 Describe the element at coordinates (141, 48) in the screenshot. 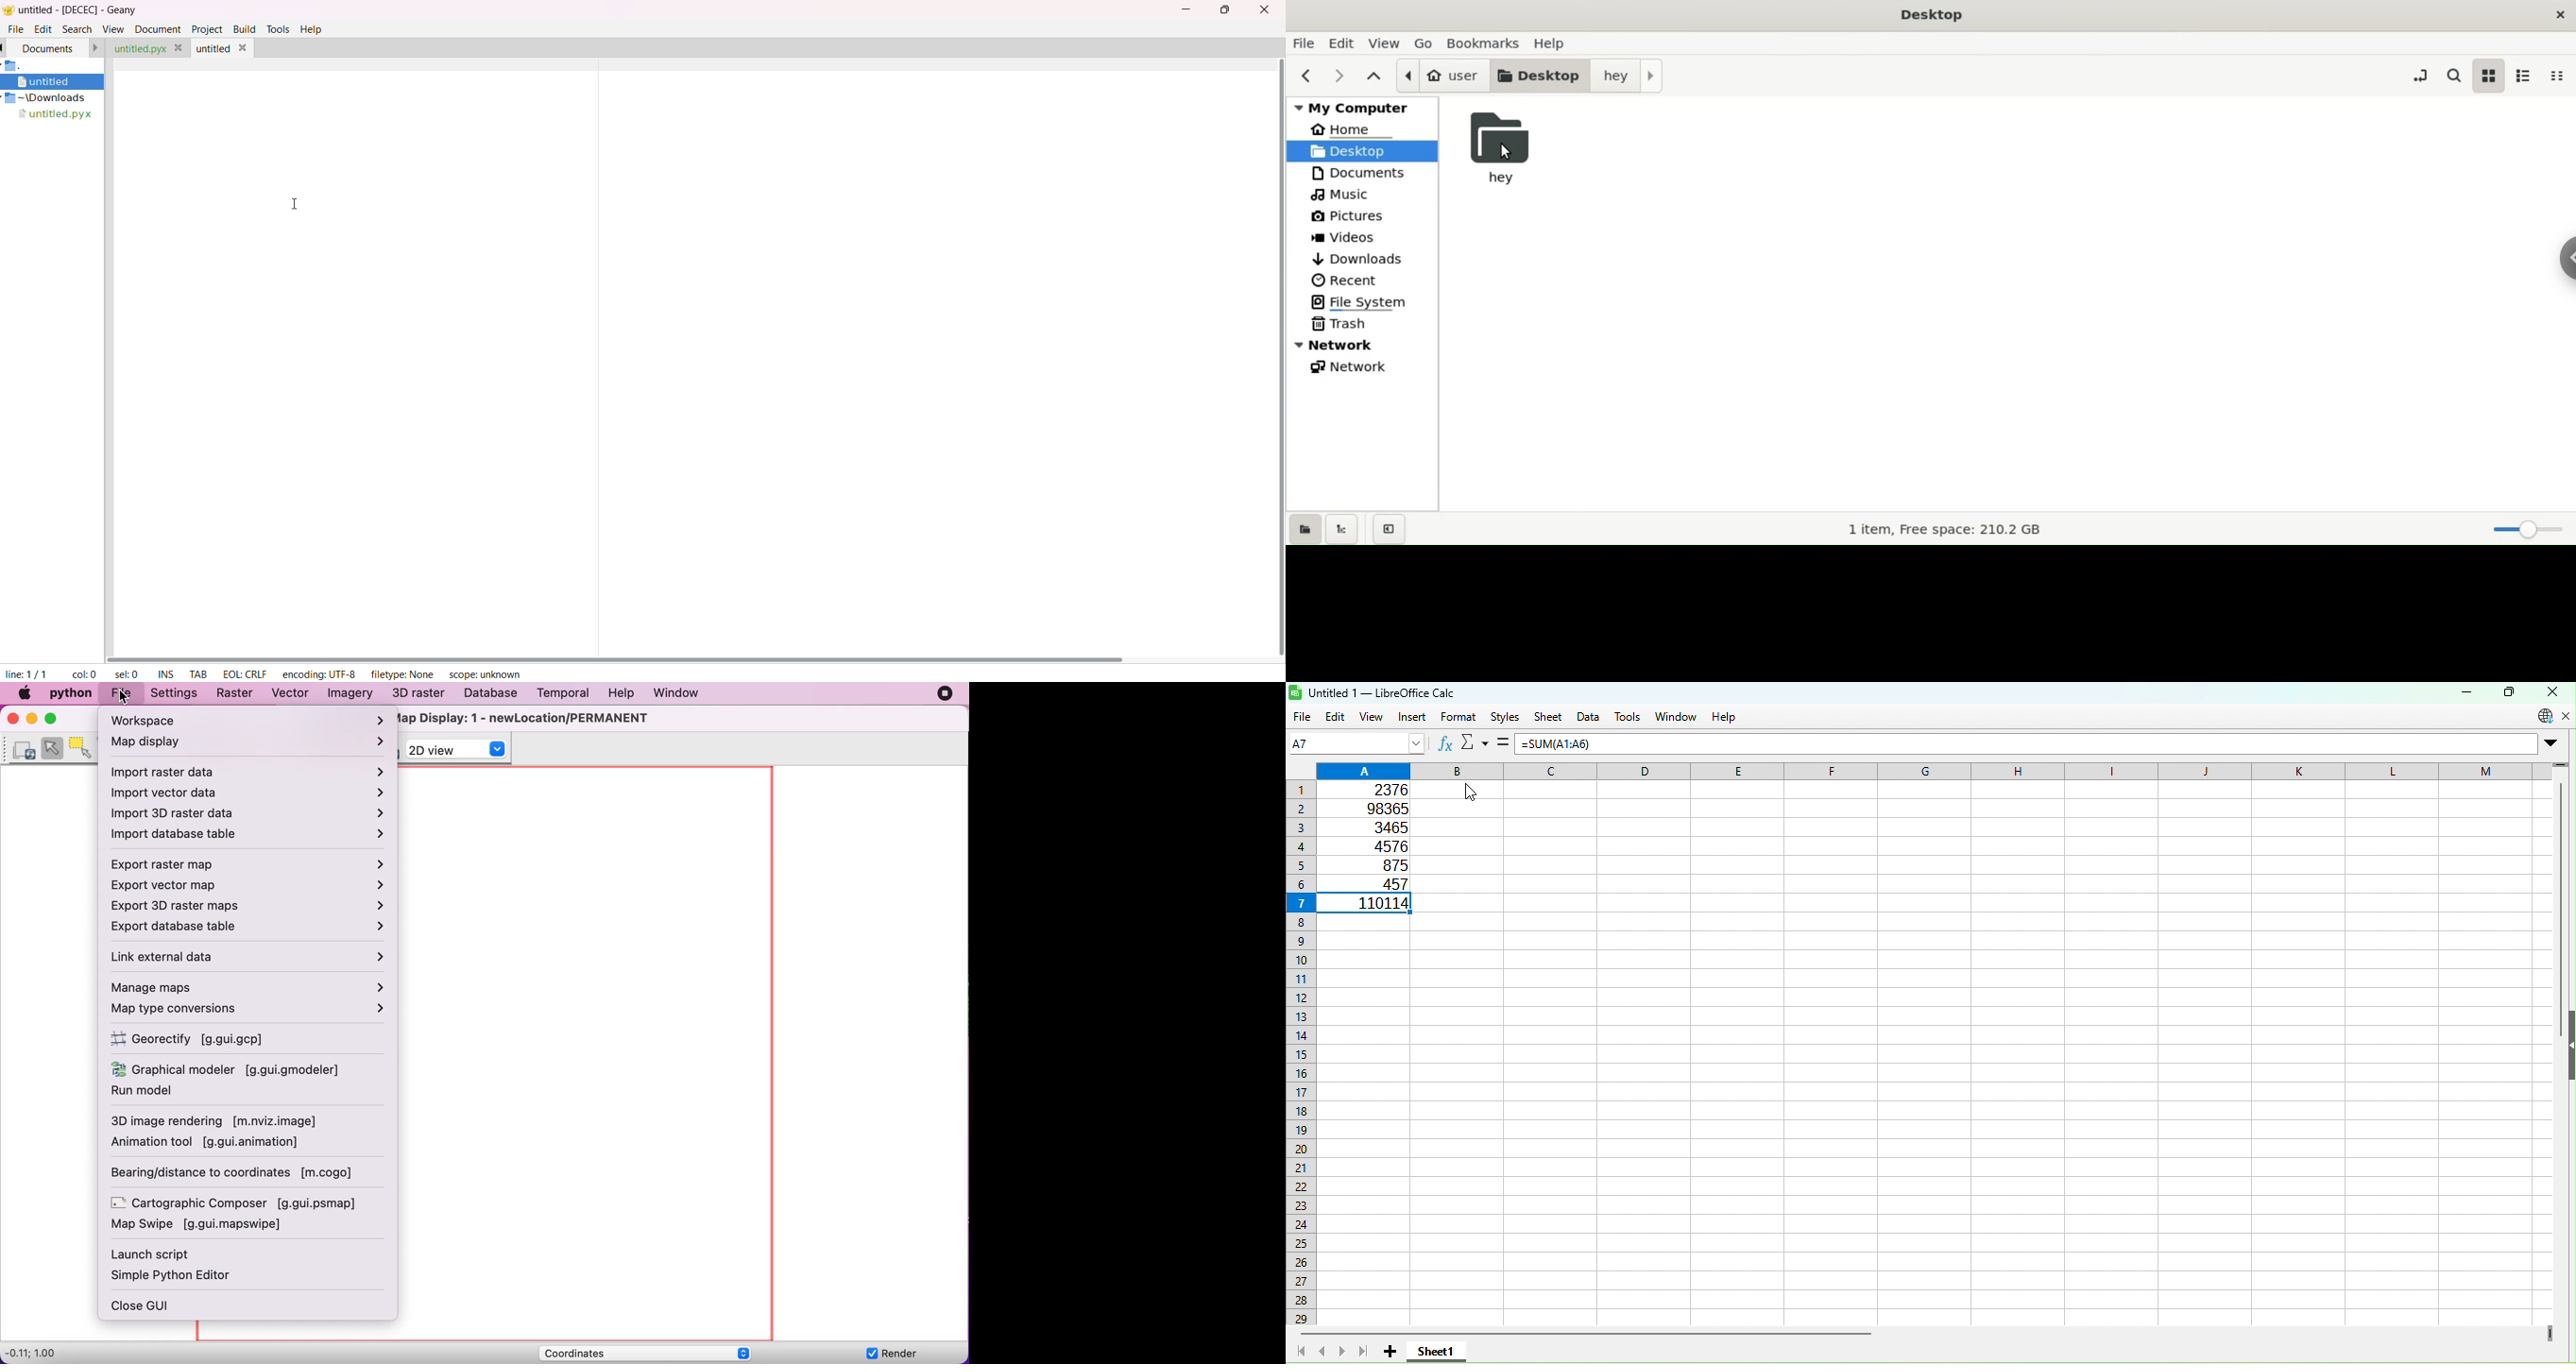

I see `tab name` at that location.